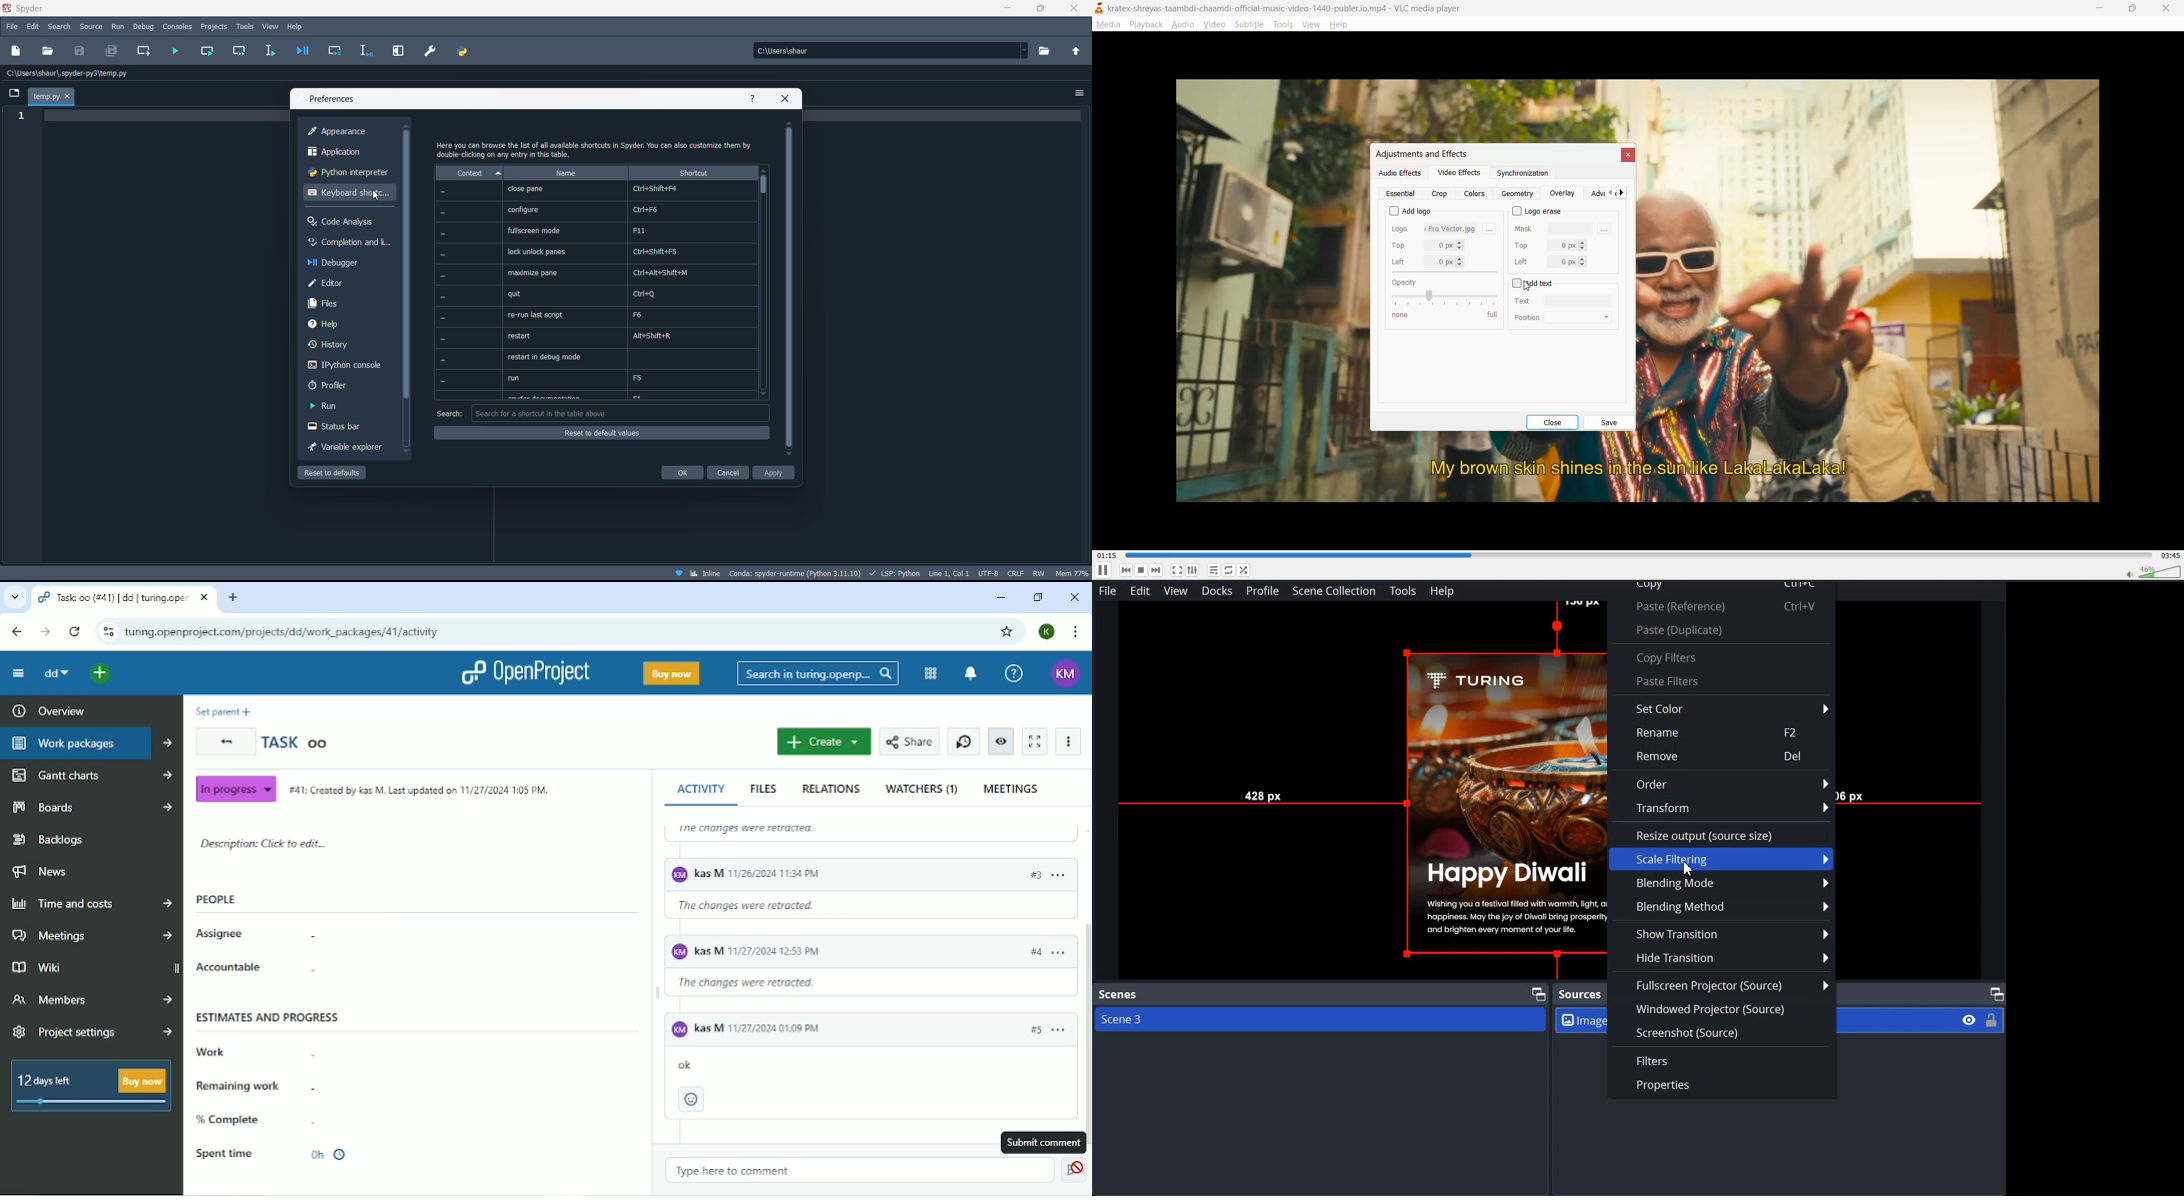 The height and width of the screenshot is (1204, 2184). What do you see at coordinates (81, 51) in the screenshot?
I see `save files` at bounding box center [81, 51].